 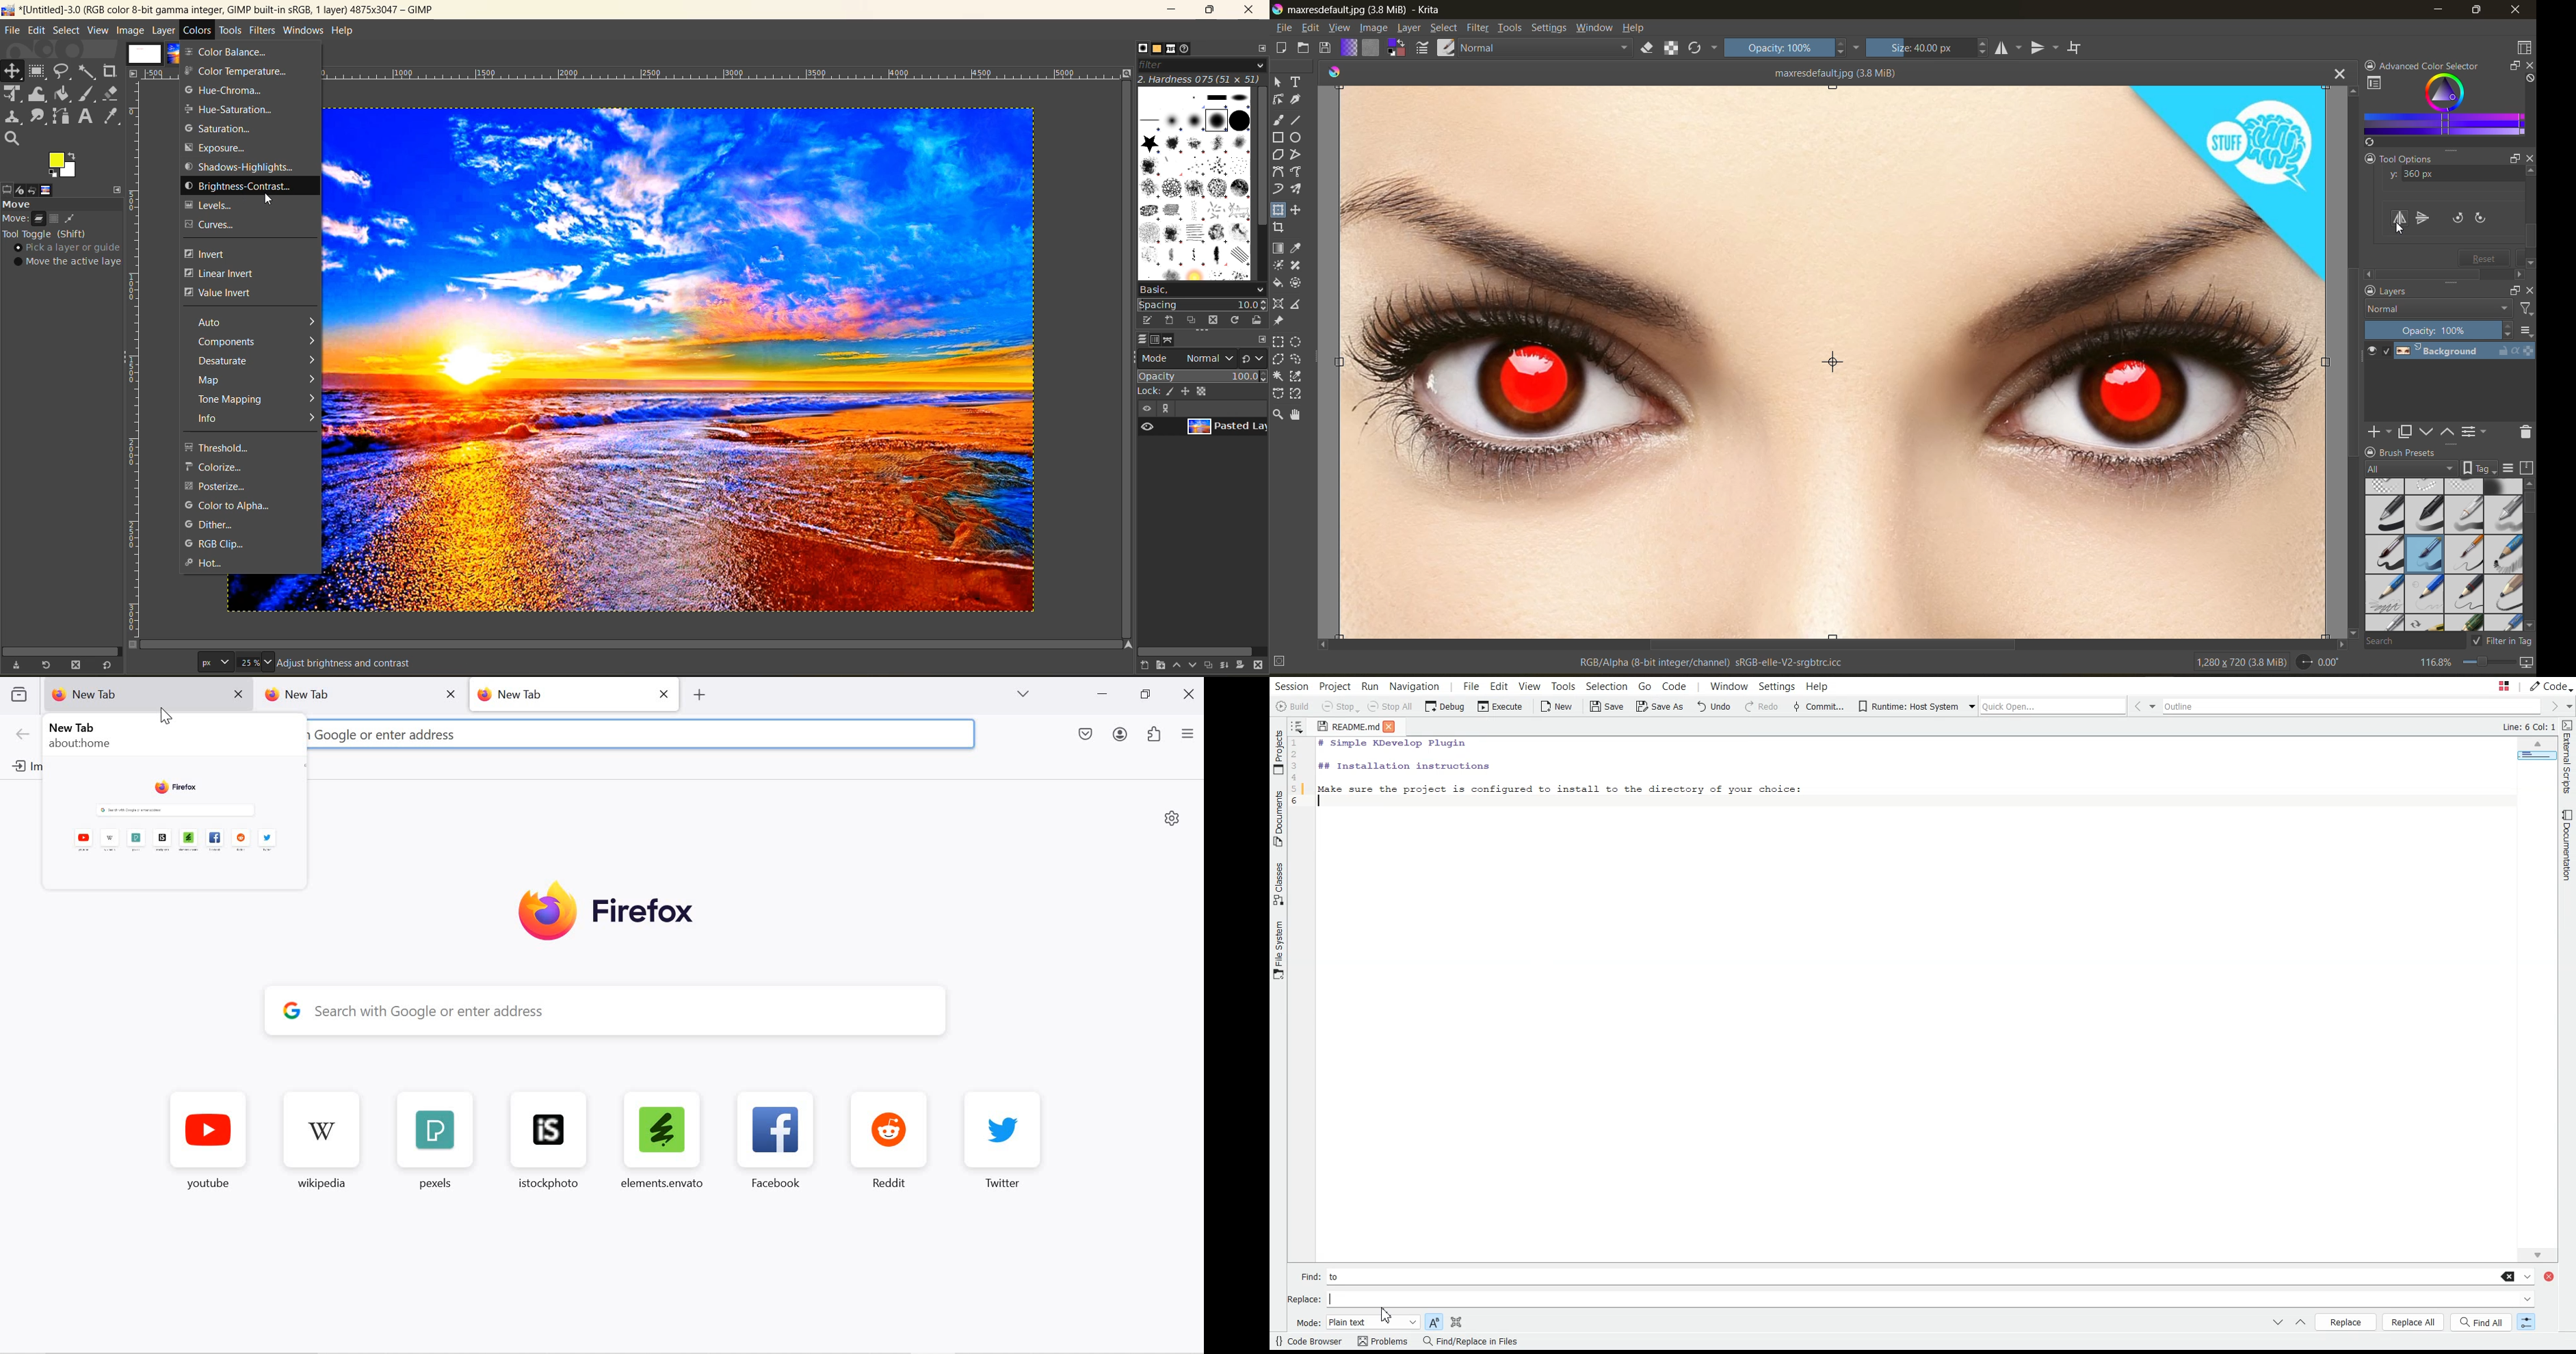 What do you see at coordinates (226, 13) in the screenshot?
I see `file name and app title` at bounding box center [226, 13].